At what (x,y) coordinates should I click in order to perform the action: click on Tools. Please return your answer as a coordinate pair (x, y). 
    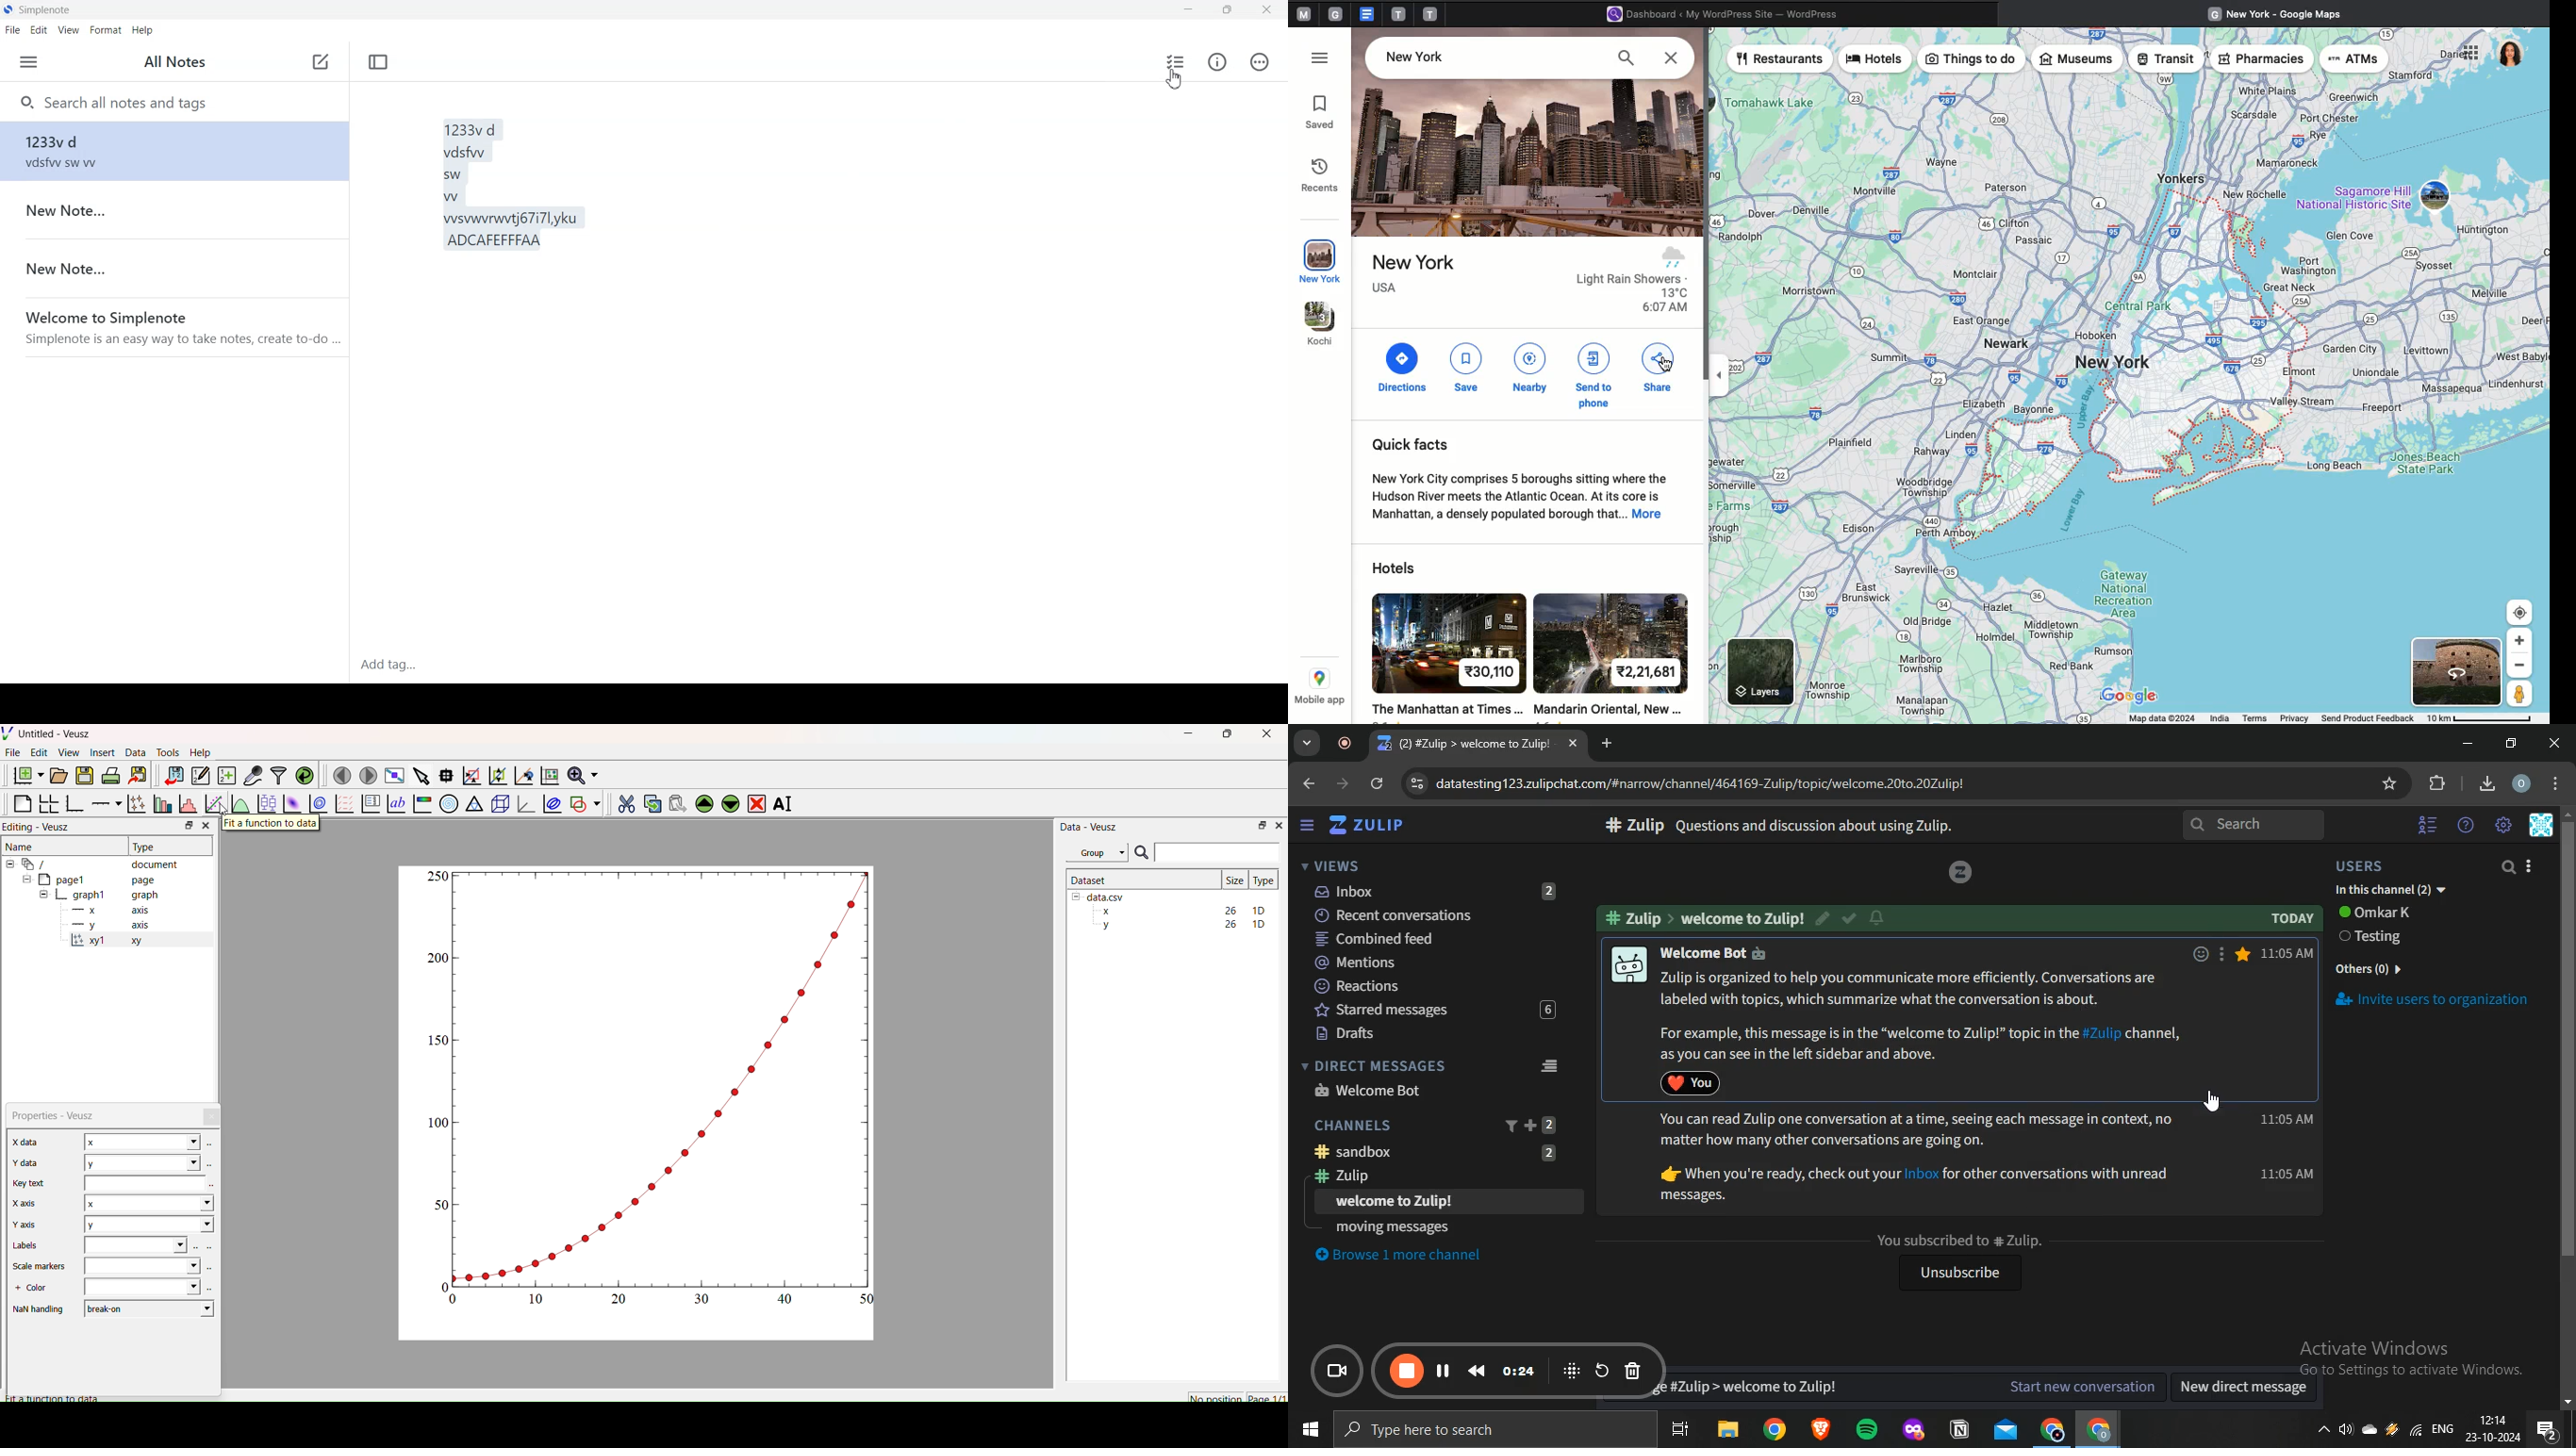
    Looking at the image, I should click on (165, 751).